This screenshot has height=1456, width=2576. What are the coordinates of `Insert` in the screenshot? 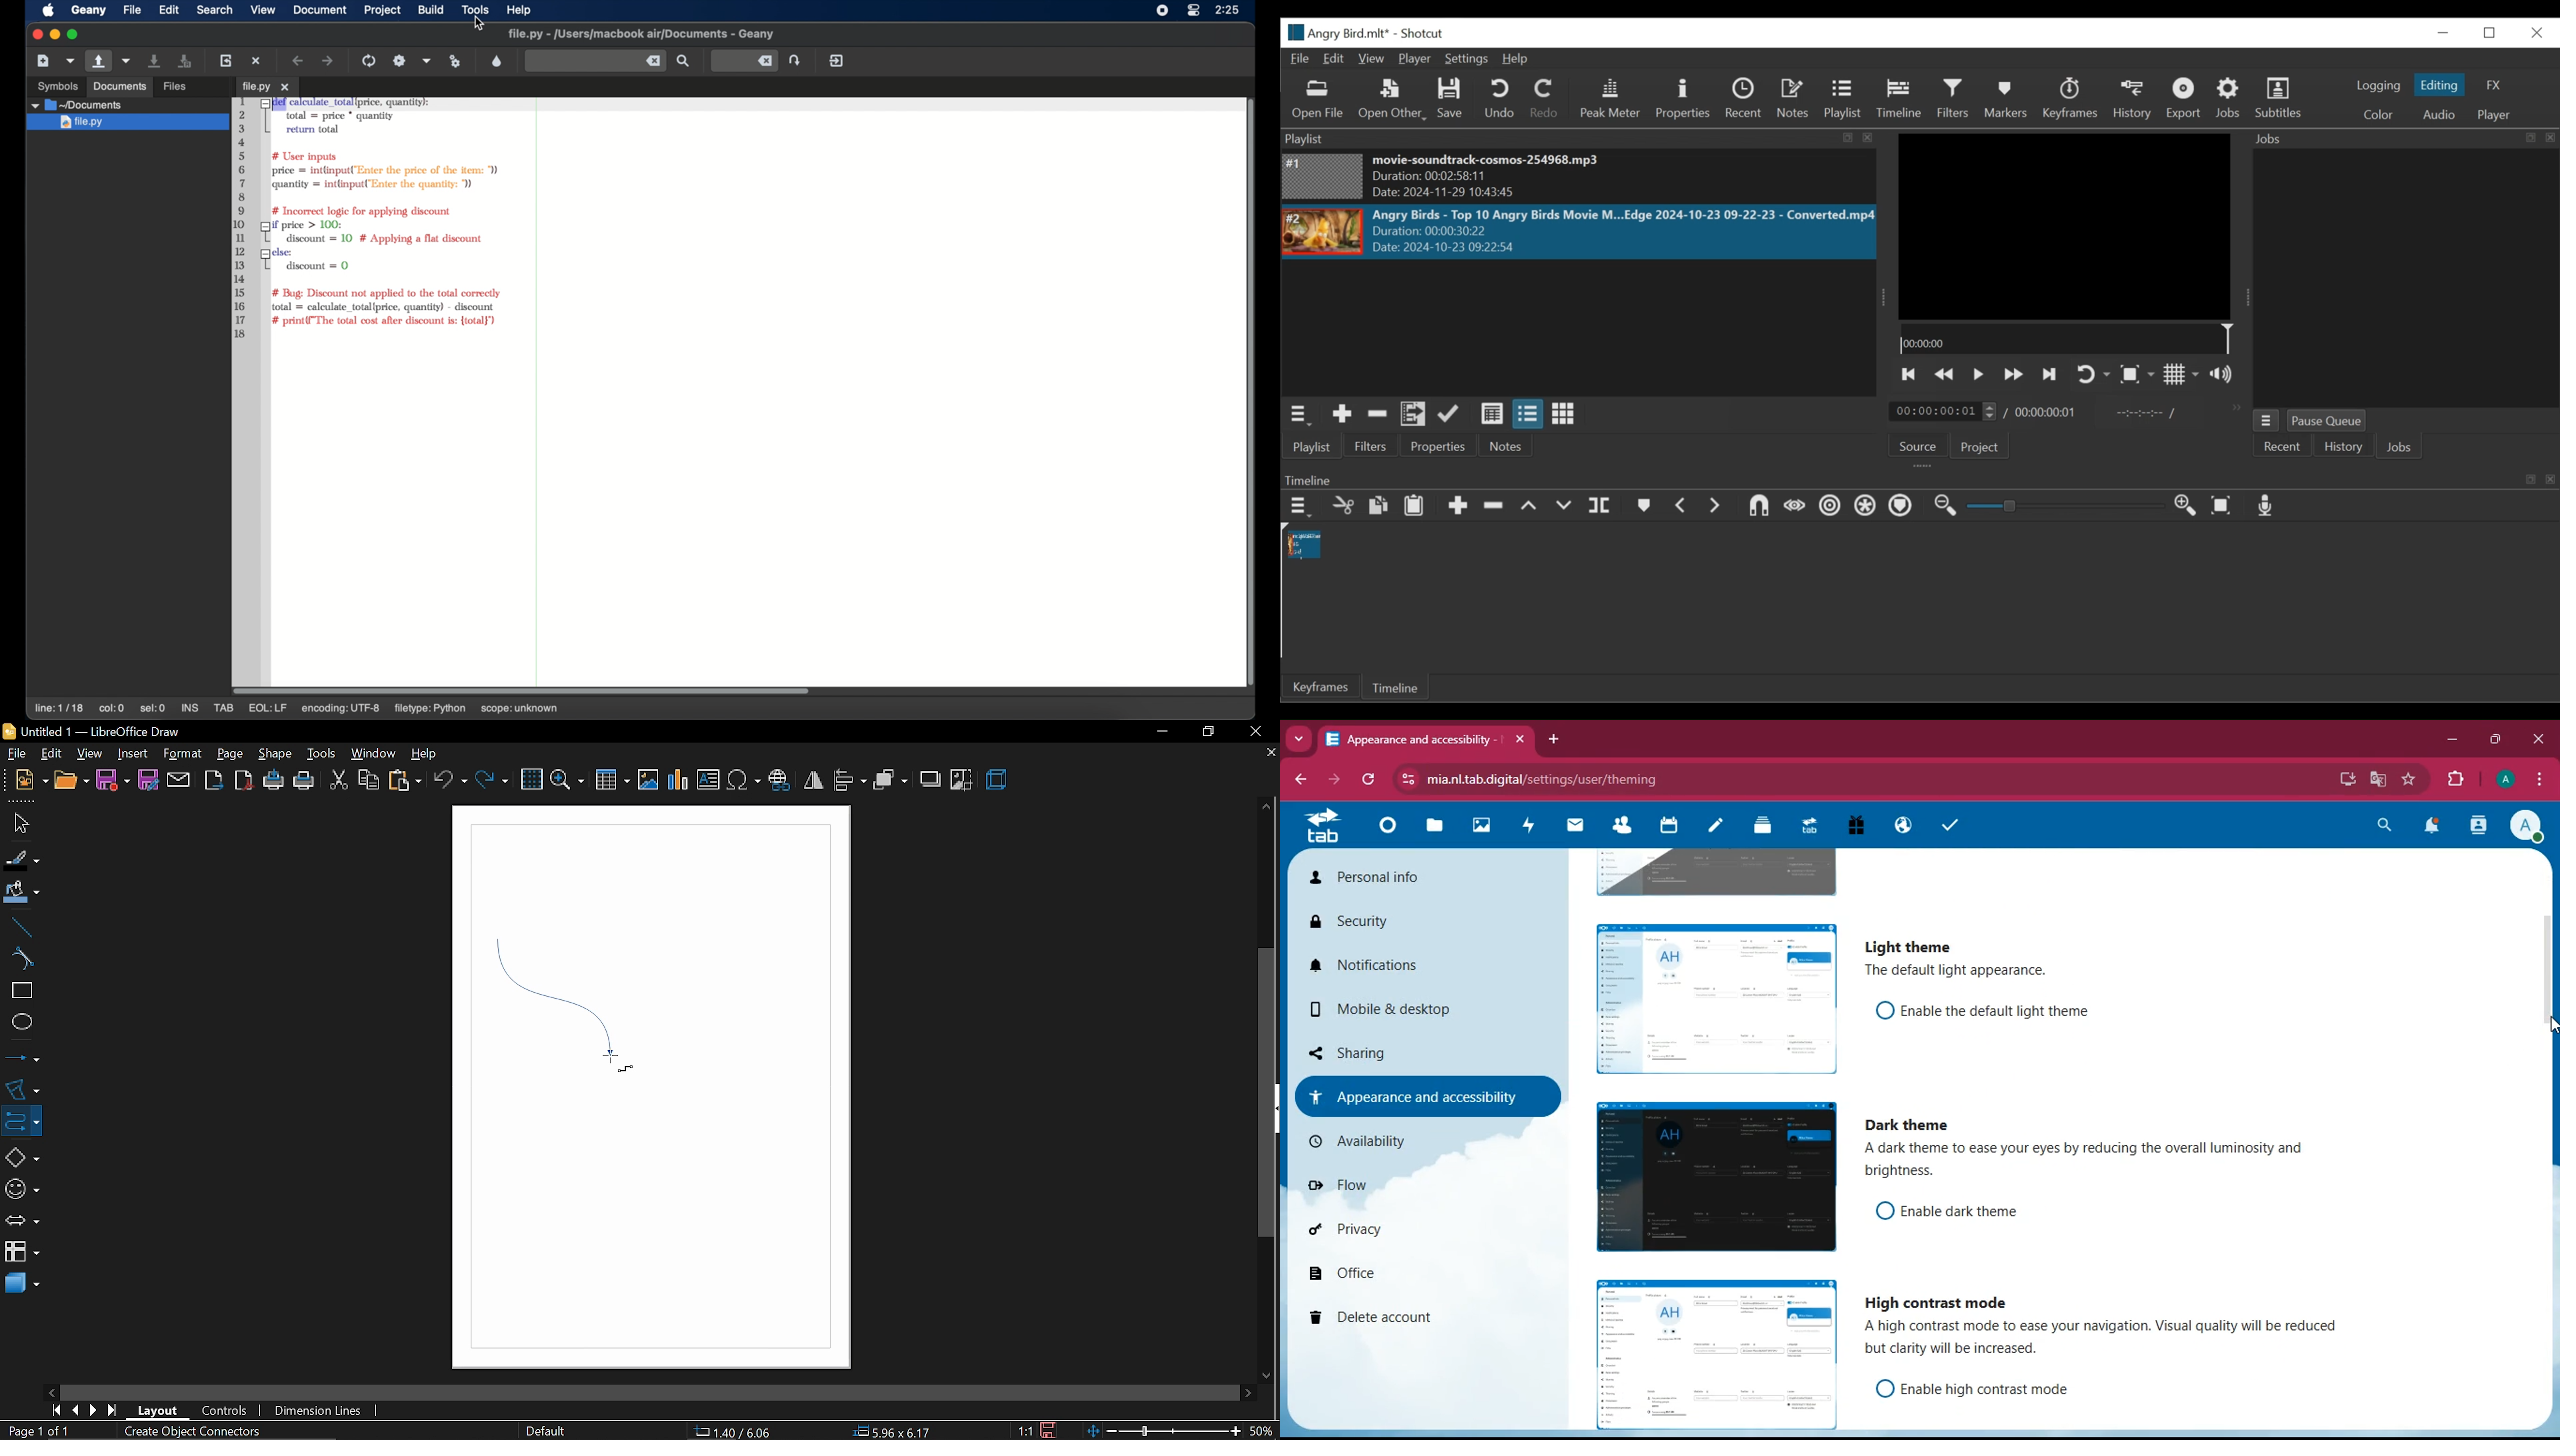 It's located at (131, 752).